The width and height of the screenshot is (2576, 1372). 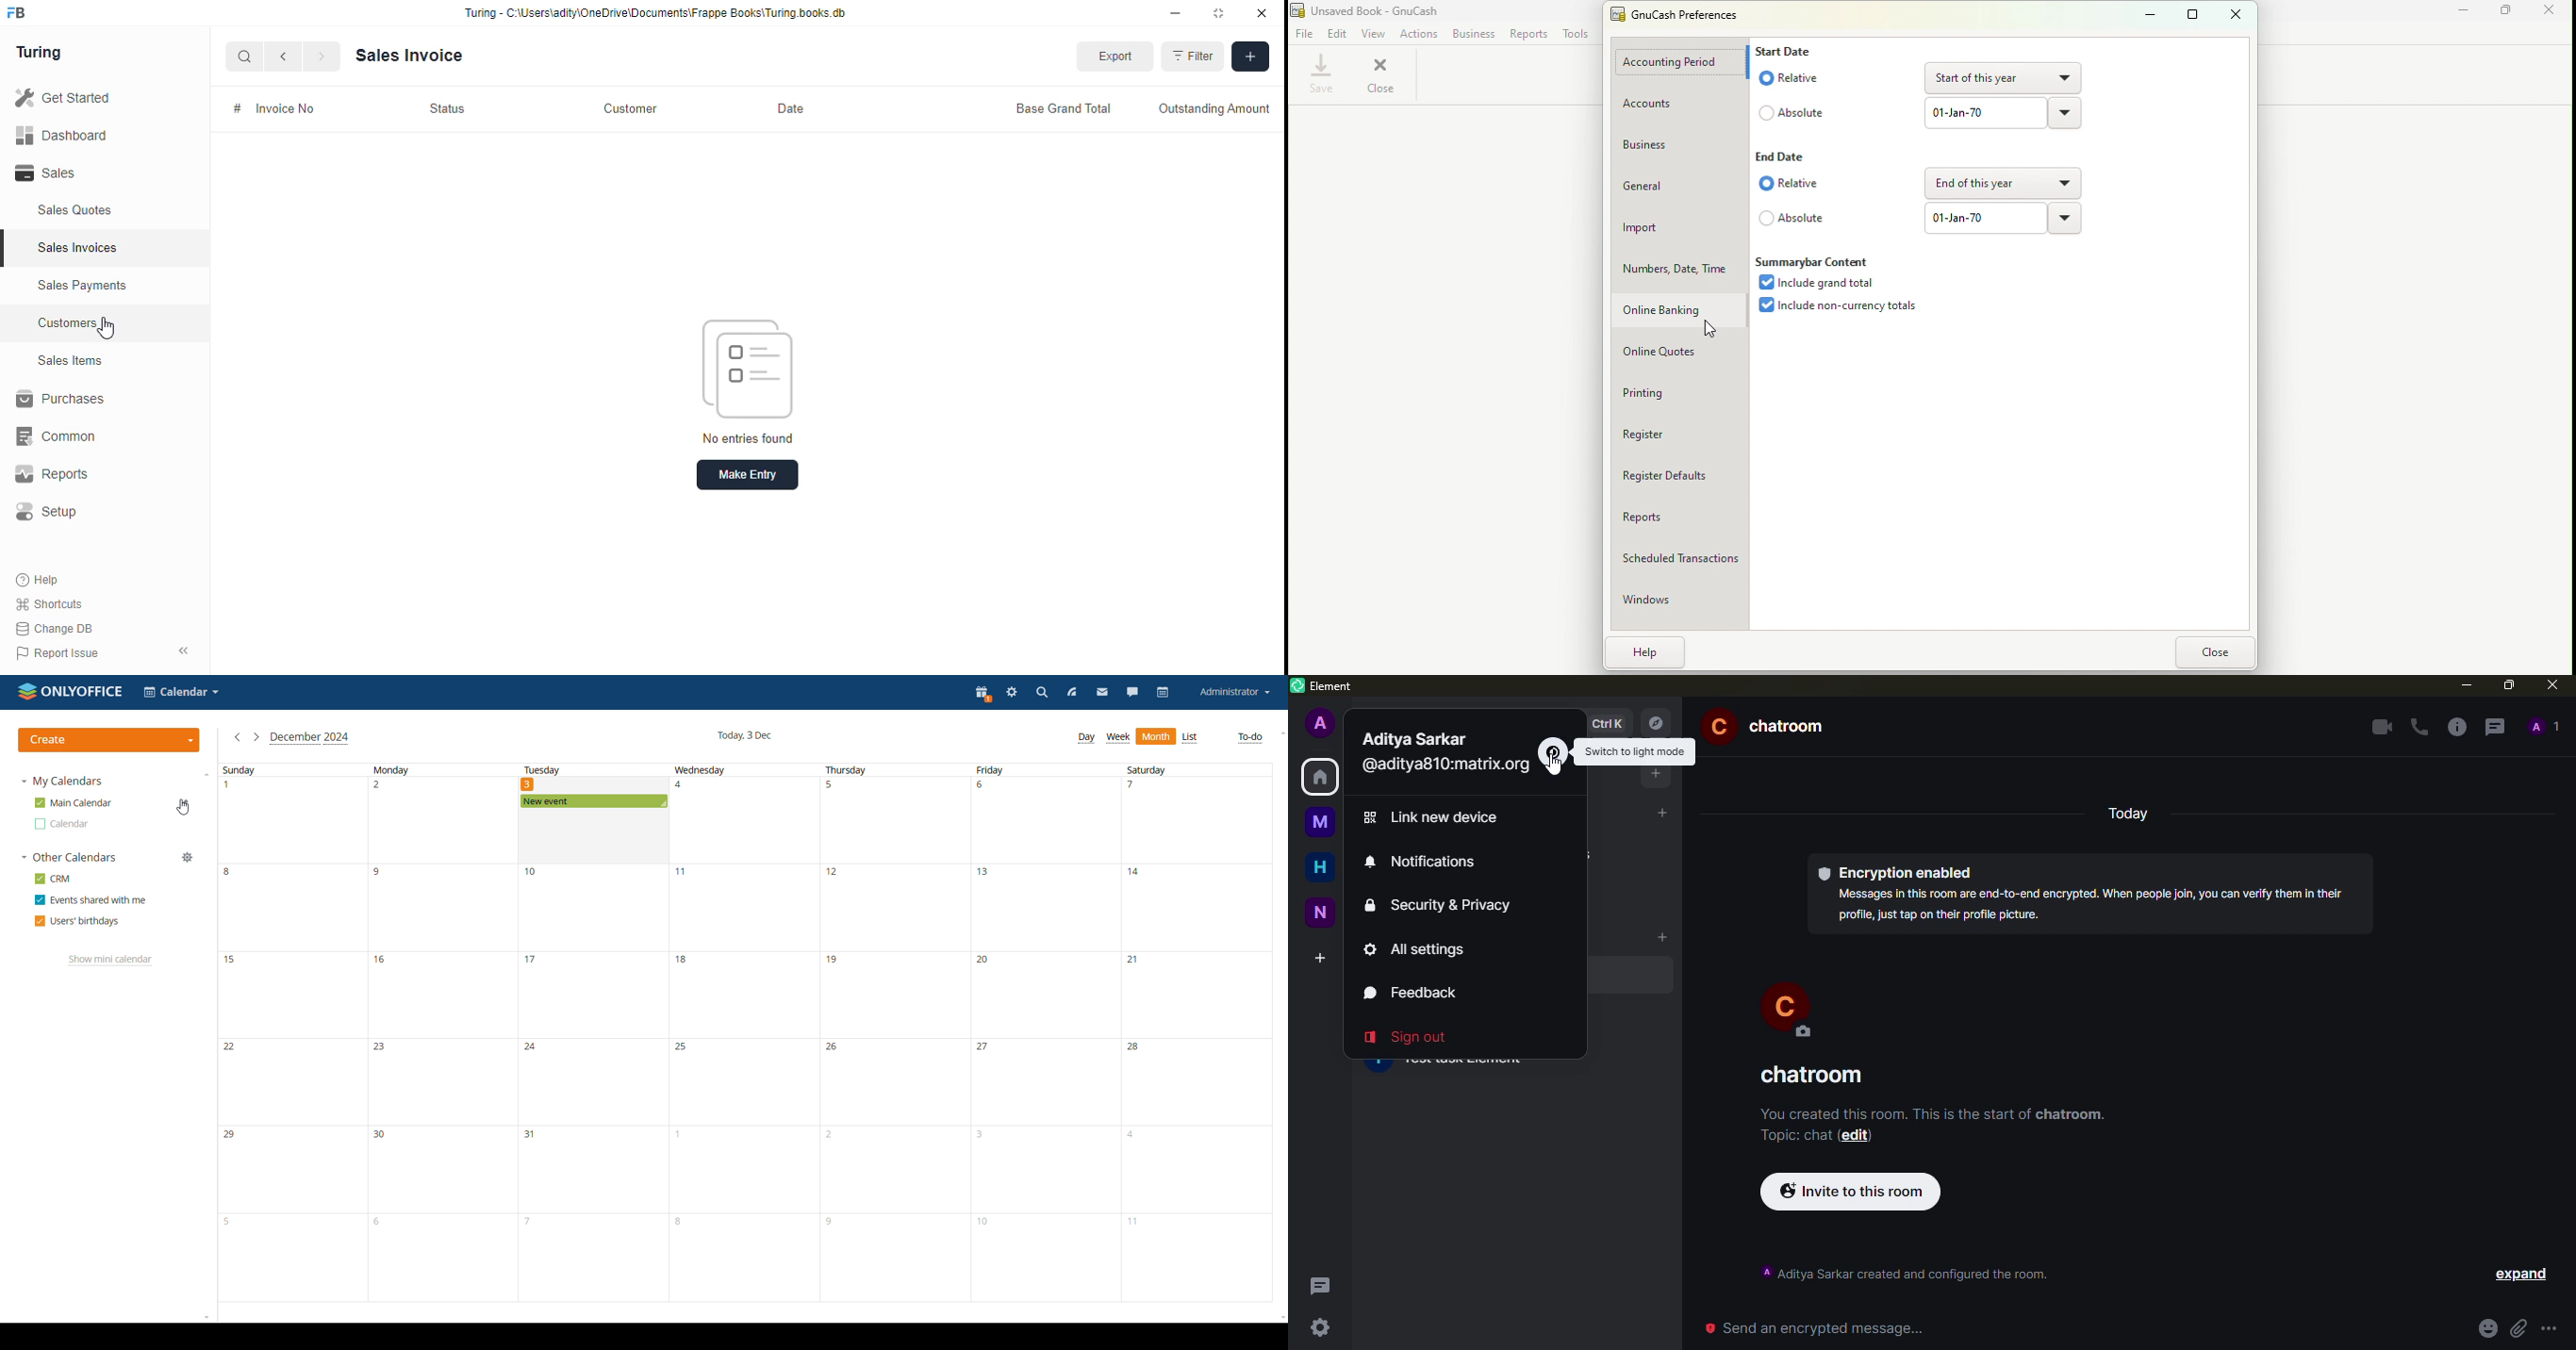 What do you see at coordinates (1410, 1038) in the screenshot?
I see `sign out` at bounding box center [1410, 1038].